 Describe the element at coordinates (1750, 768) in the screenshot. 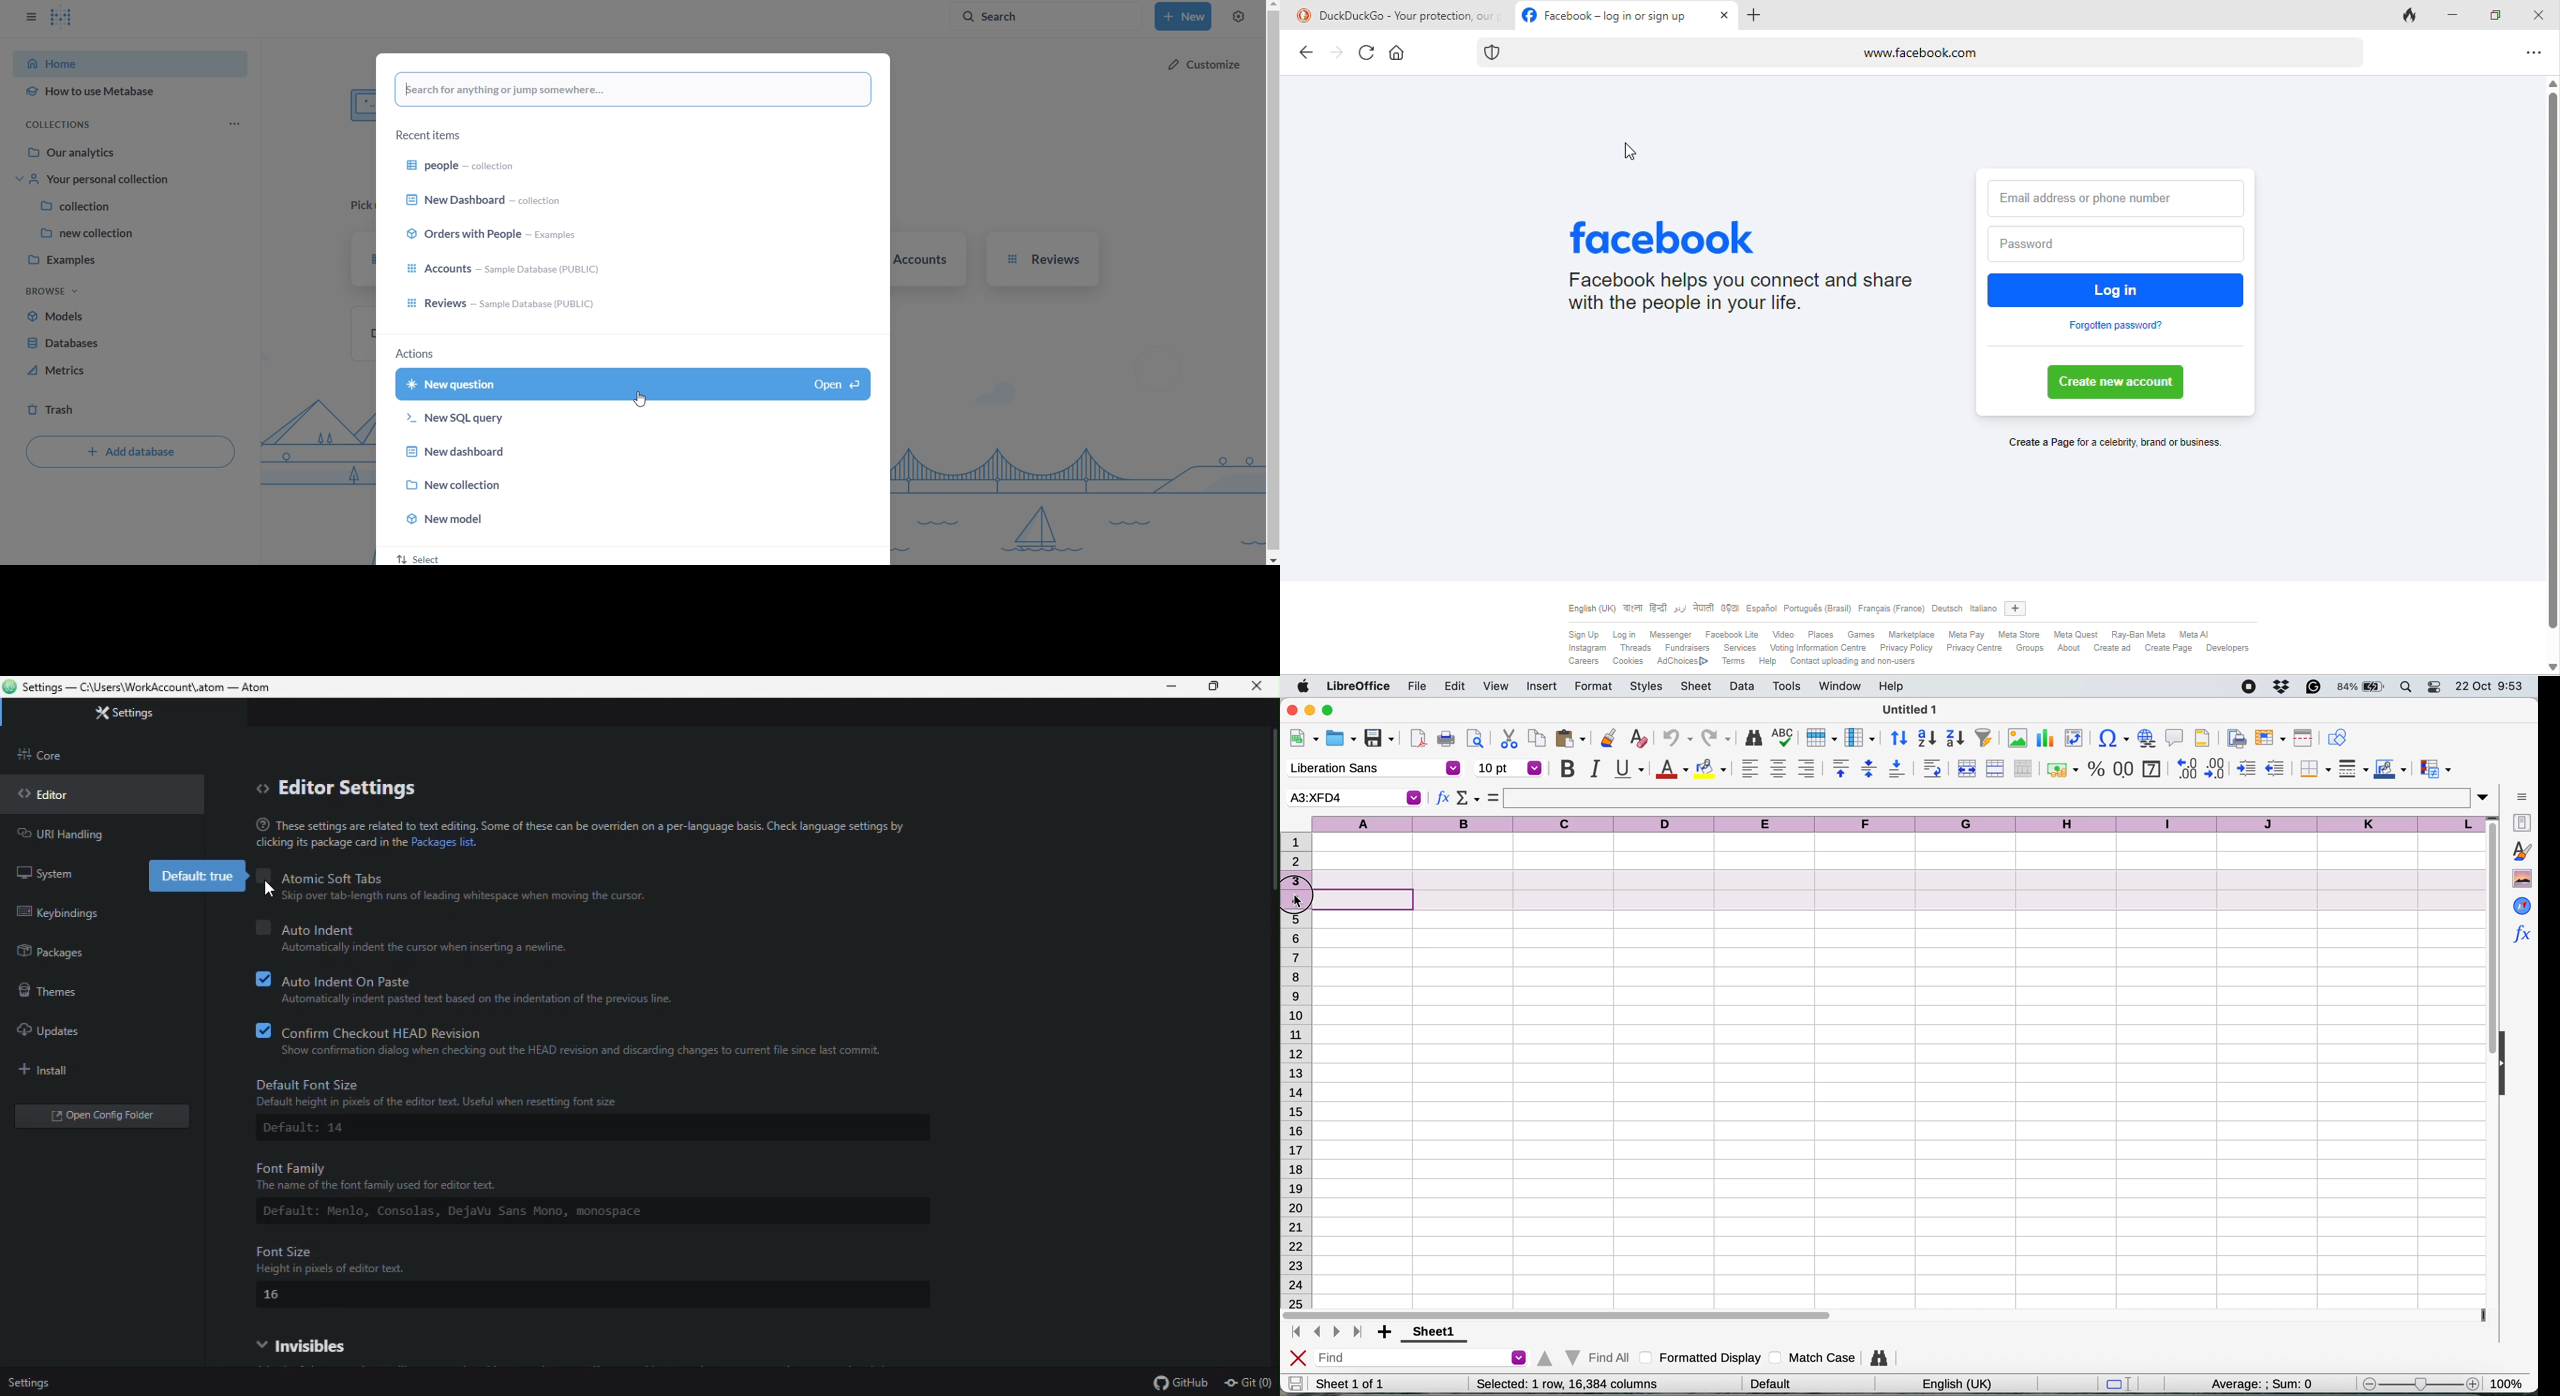

I see `align left` at that location.